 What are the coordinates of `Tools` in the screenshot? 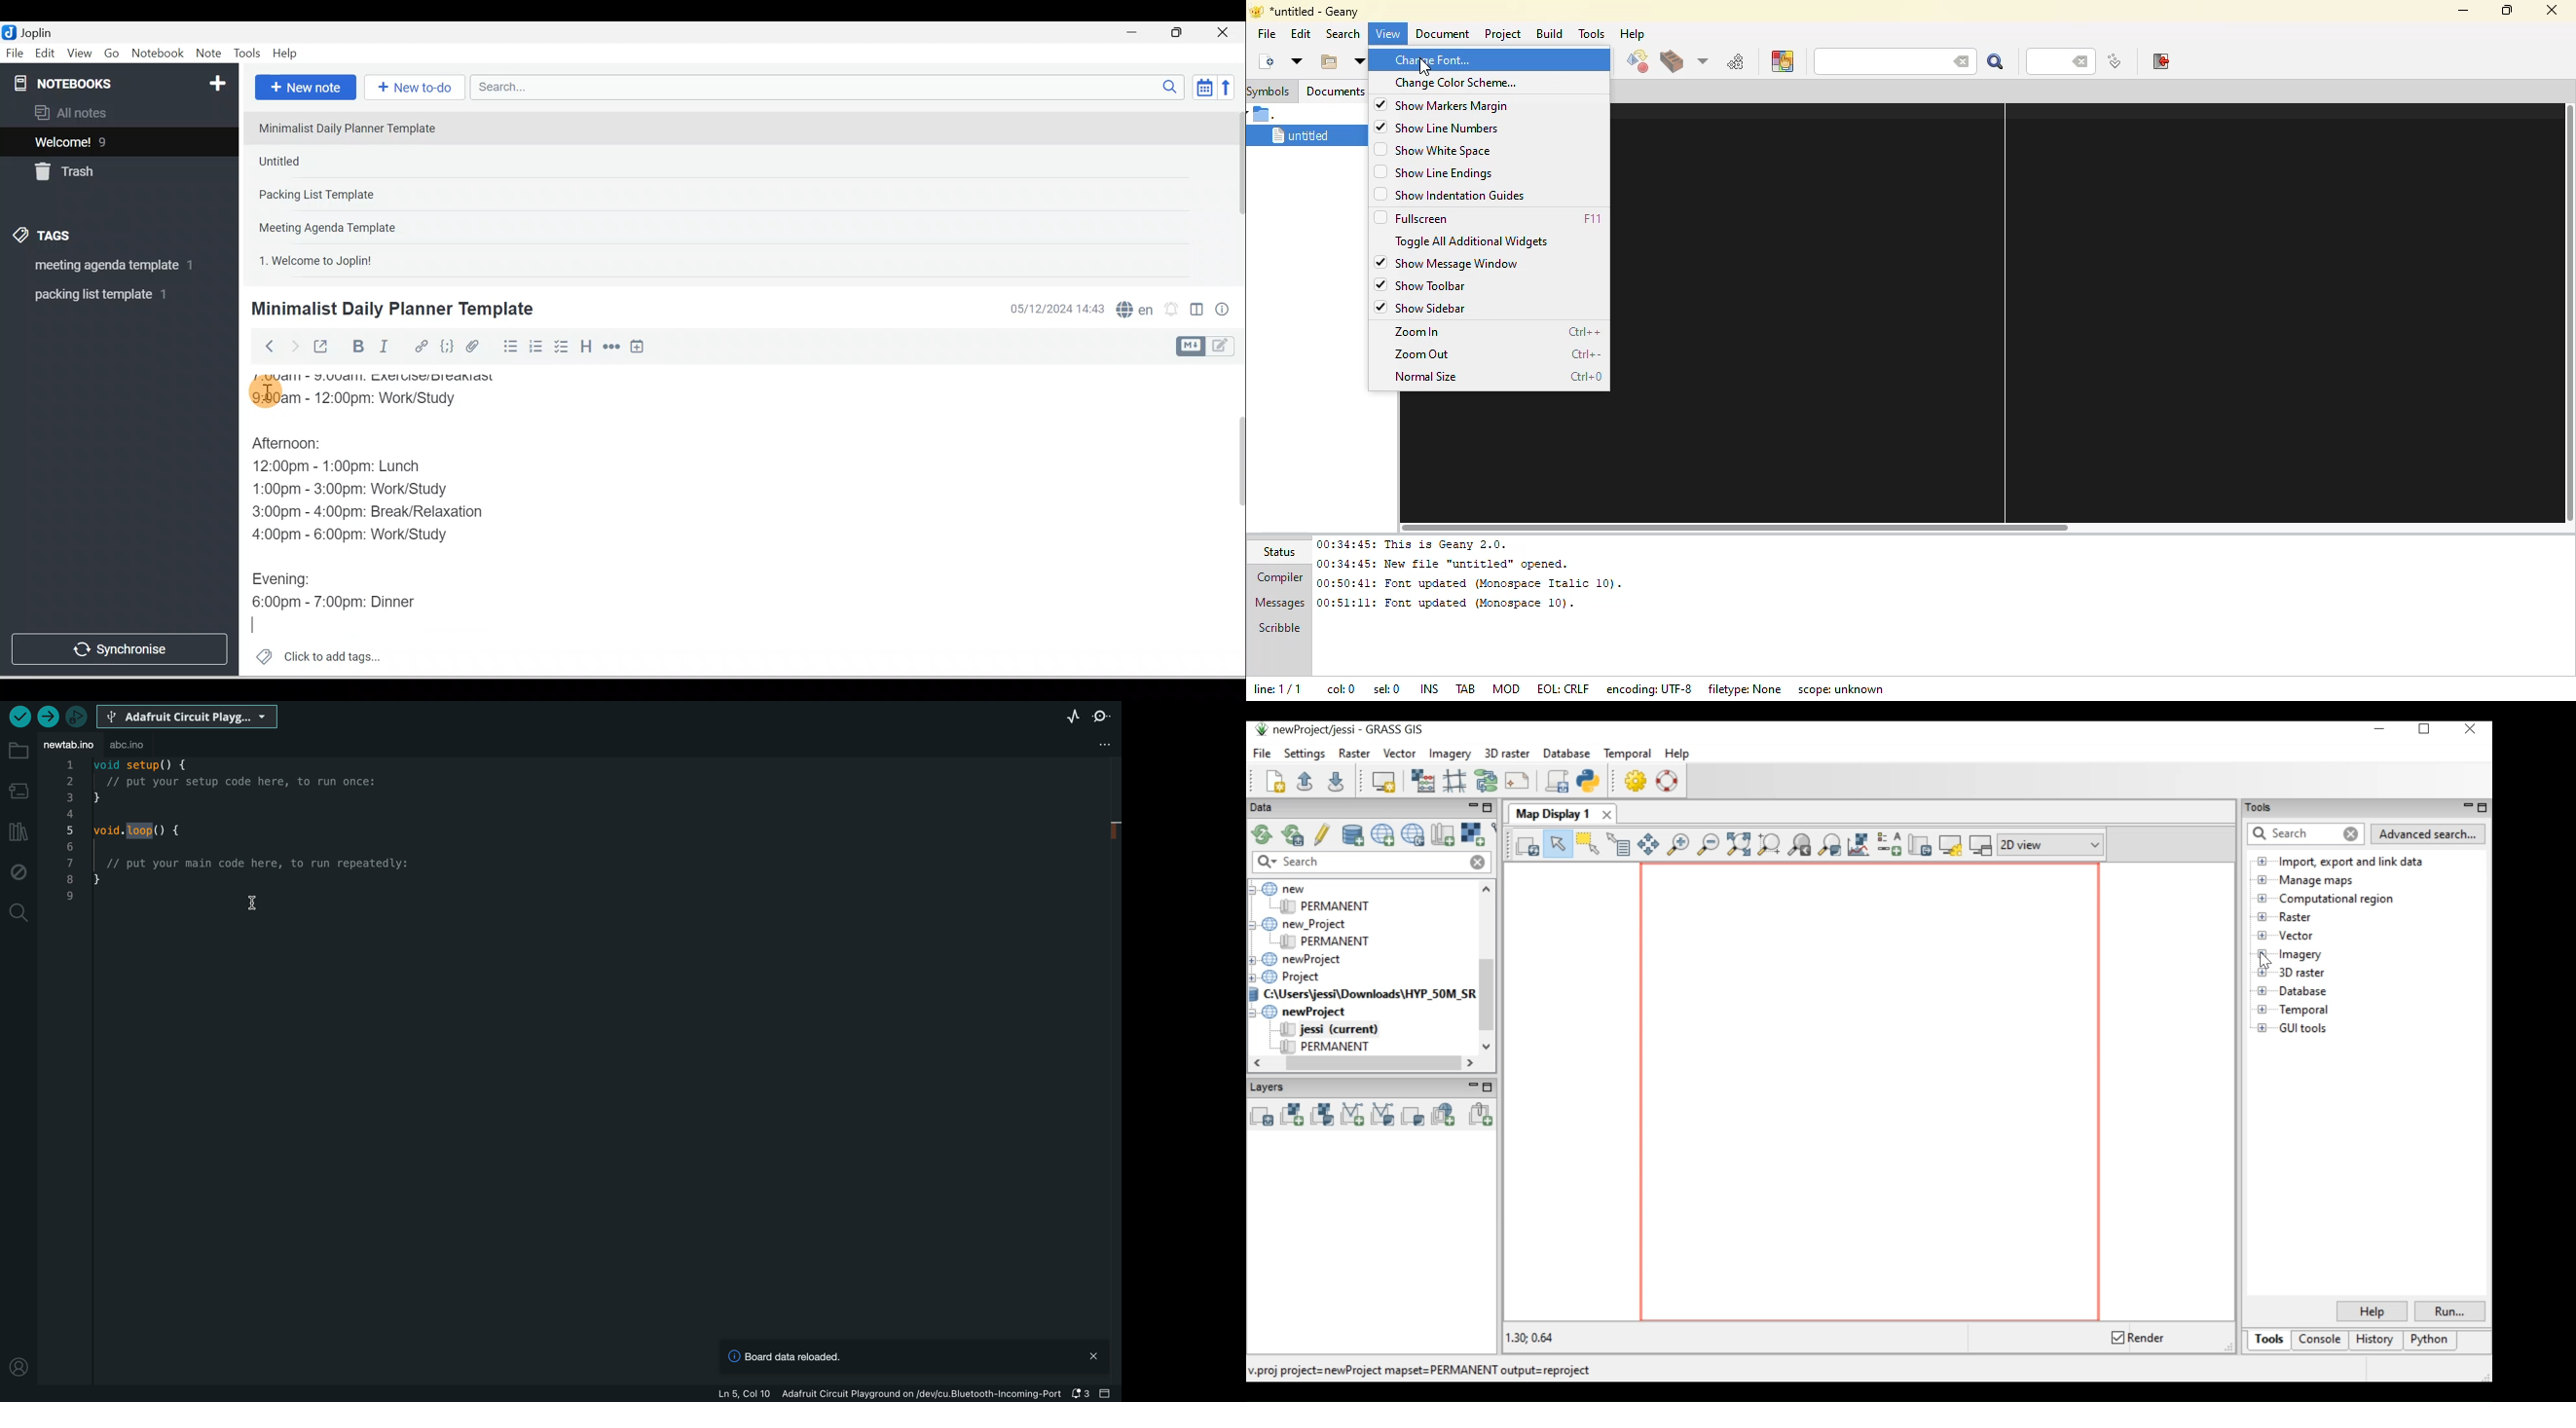 It's located at (247, 53).